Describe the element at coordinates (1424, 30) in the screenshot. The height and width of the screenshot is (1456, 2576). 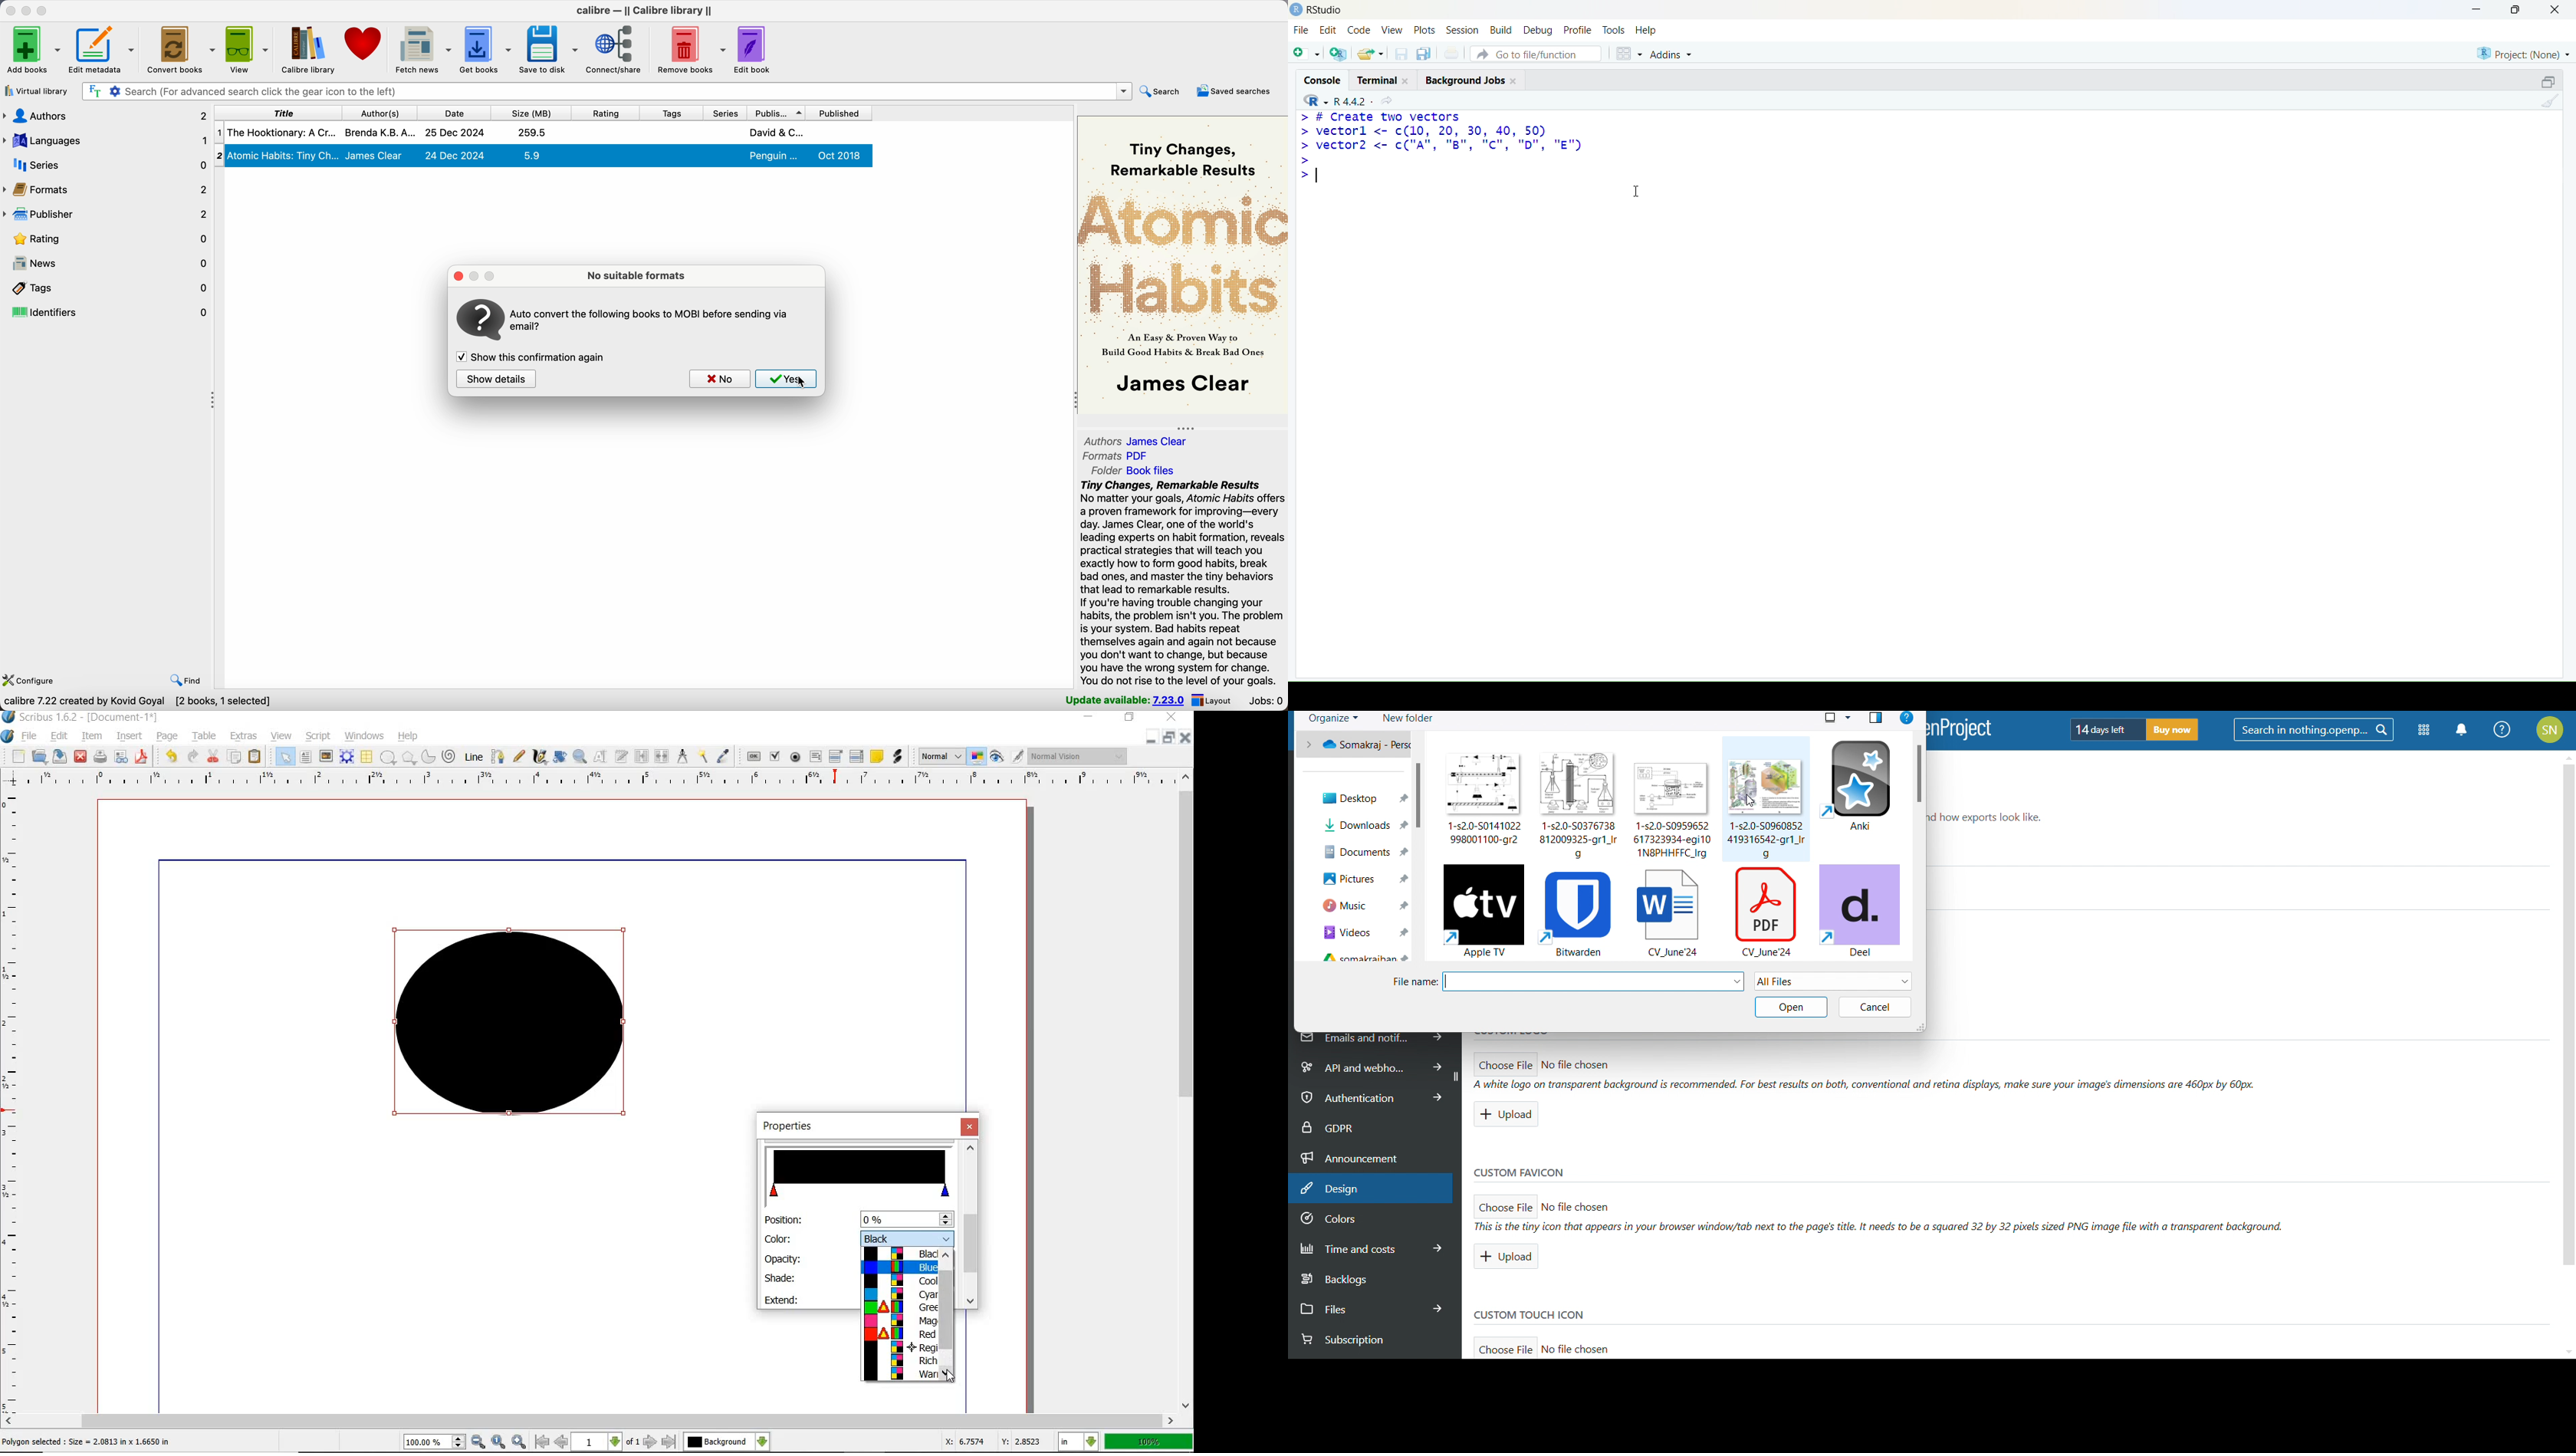
I see `Plots` at that location.